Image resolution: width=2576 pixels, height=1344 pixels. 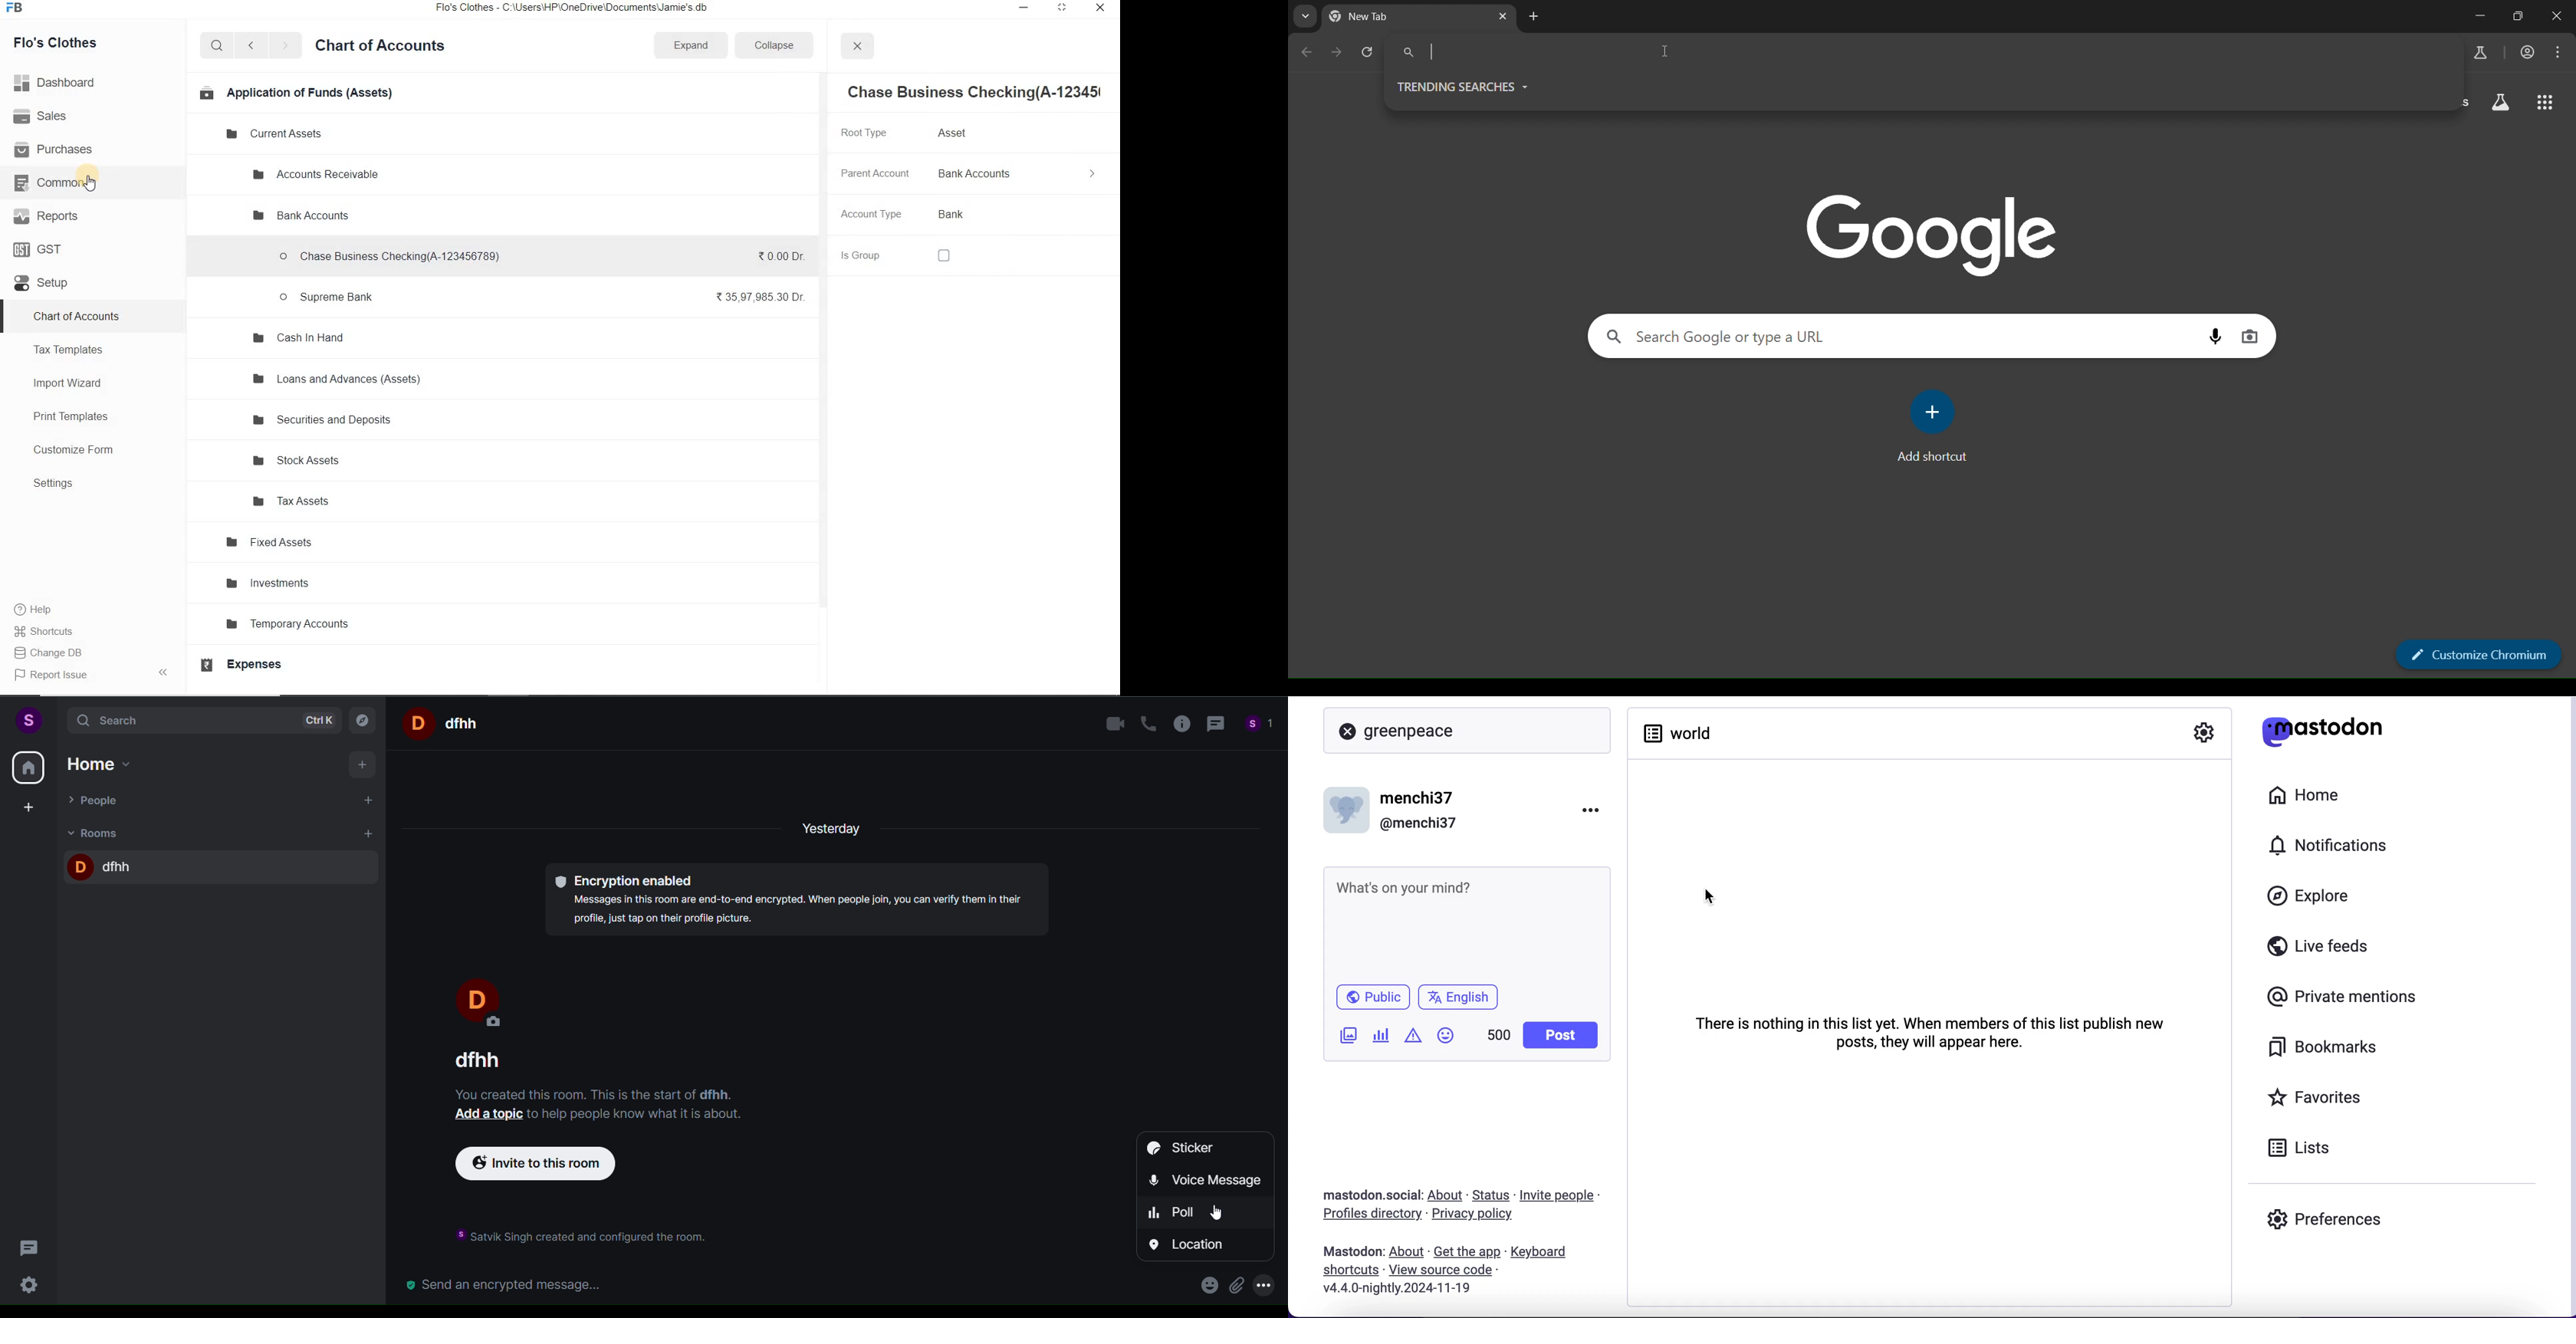 I want to click on Account Type, so click(x=869, y=213).